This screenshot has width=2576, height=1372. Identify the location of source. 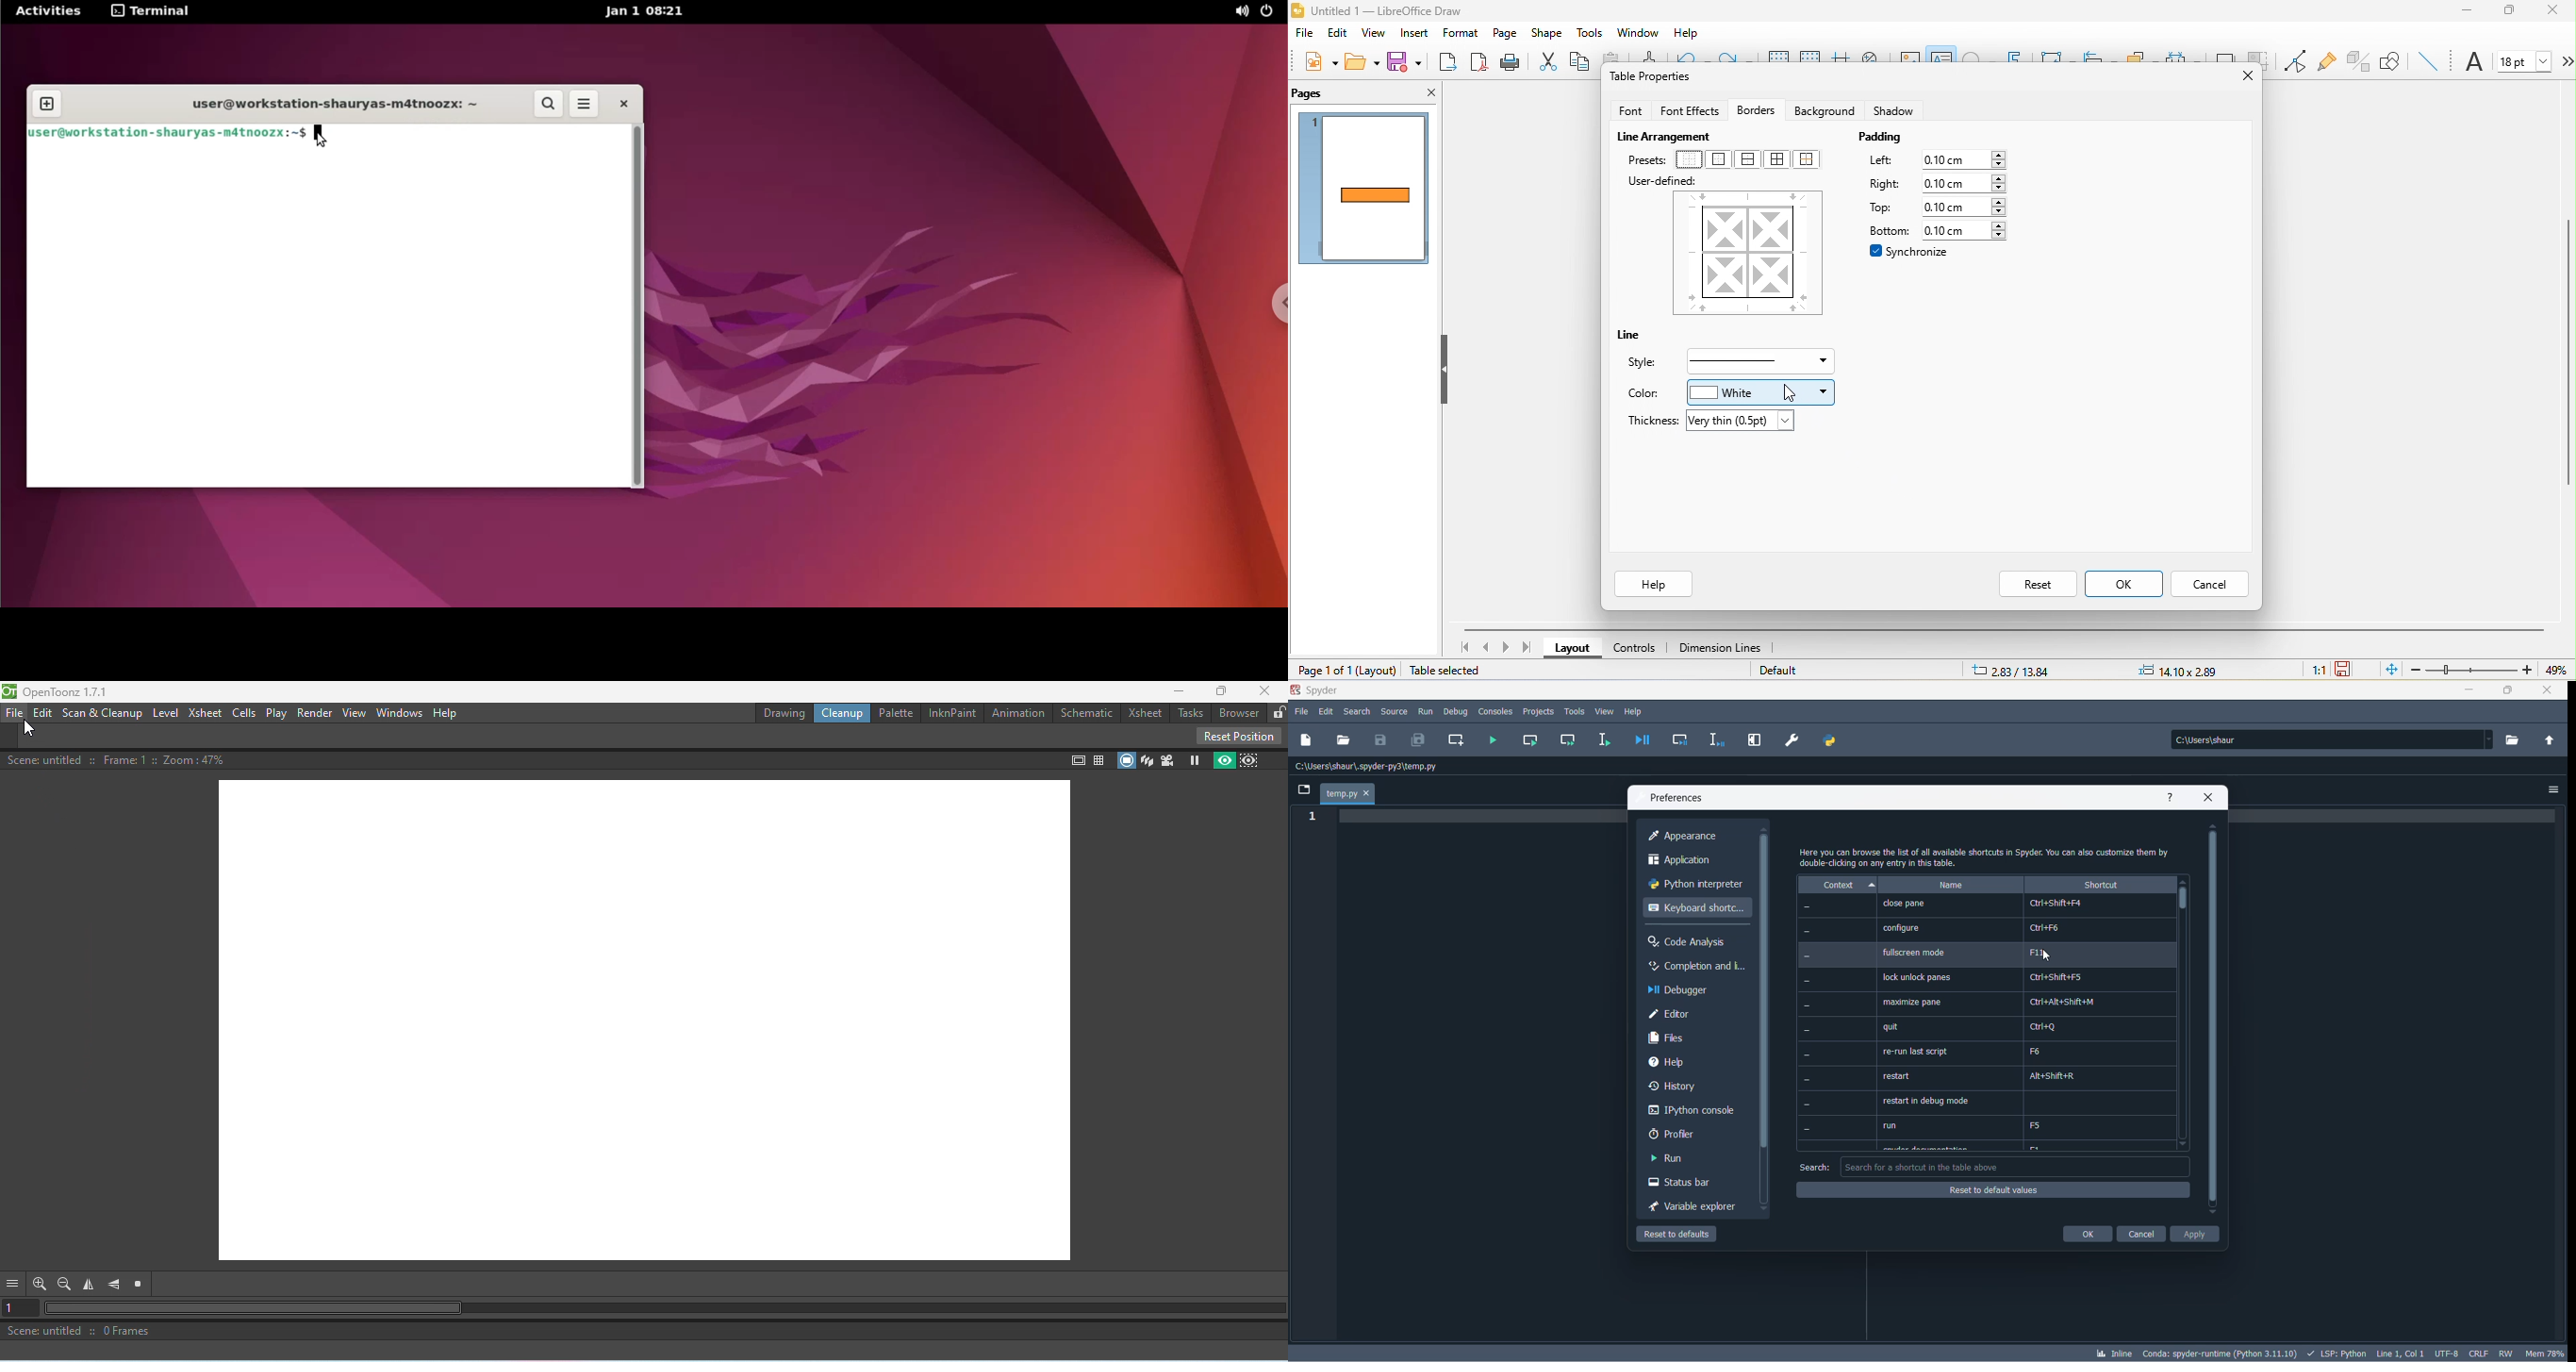
(1394, 713).